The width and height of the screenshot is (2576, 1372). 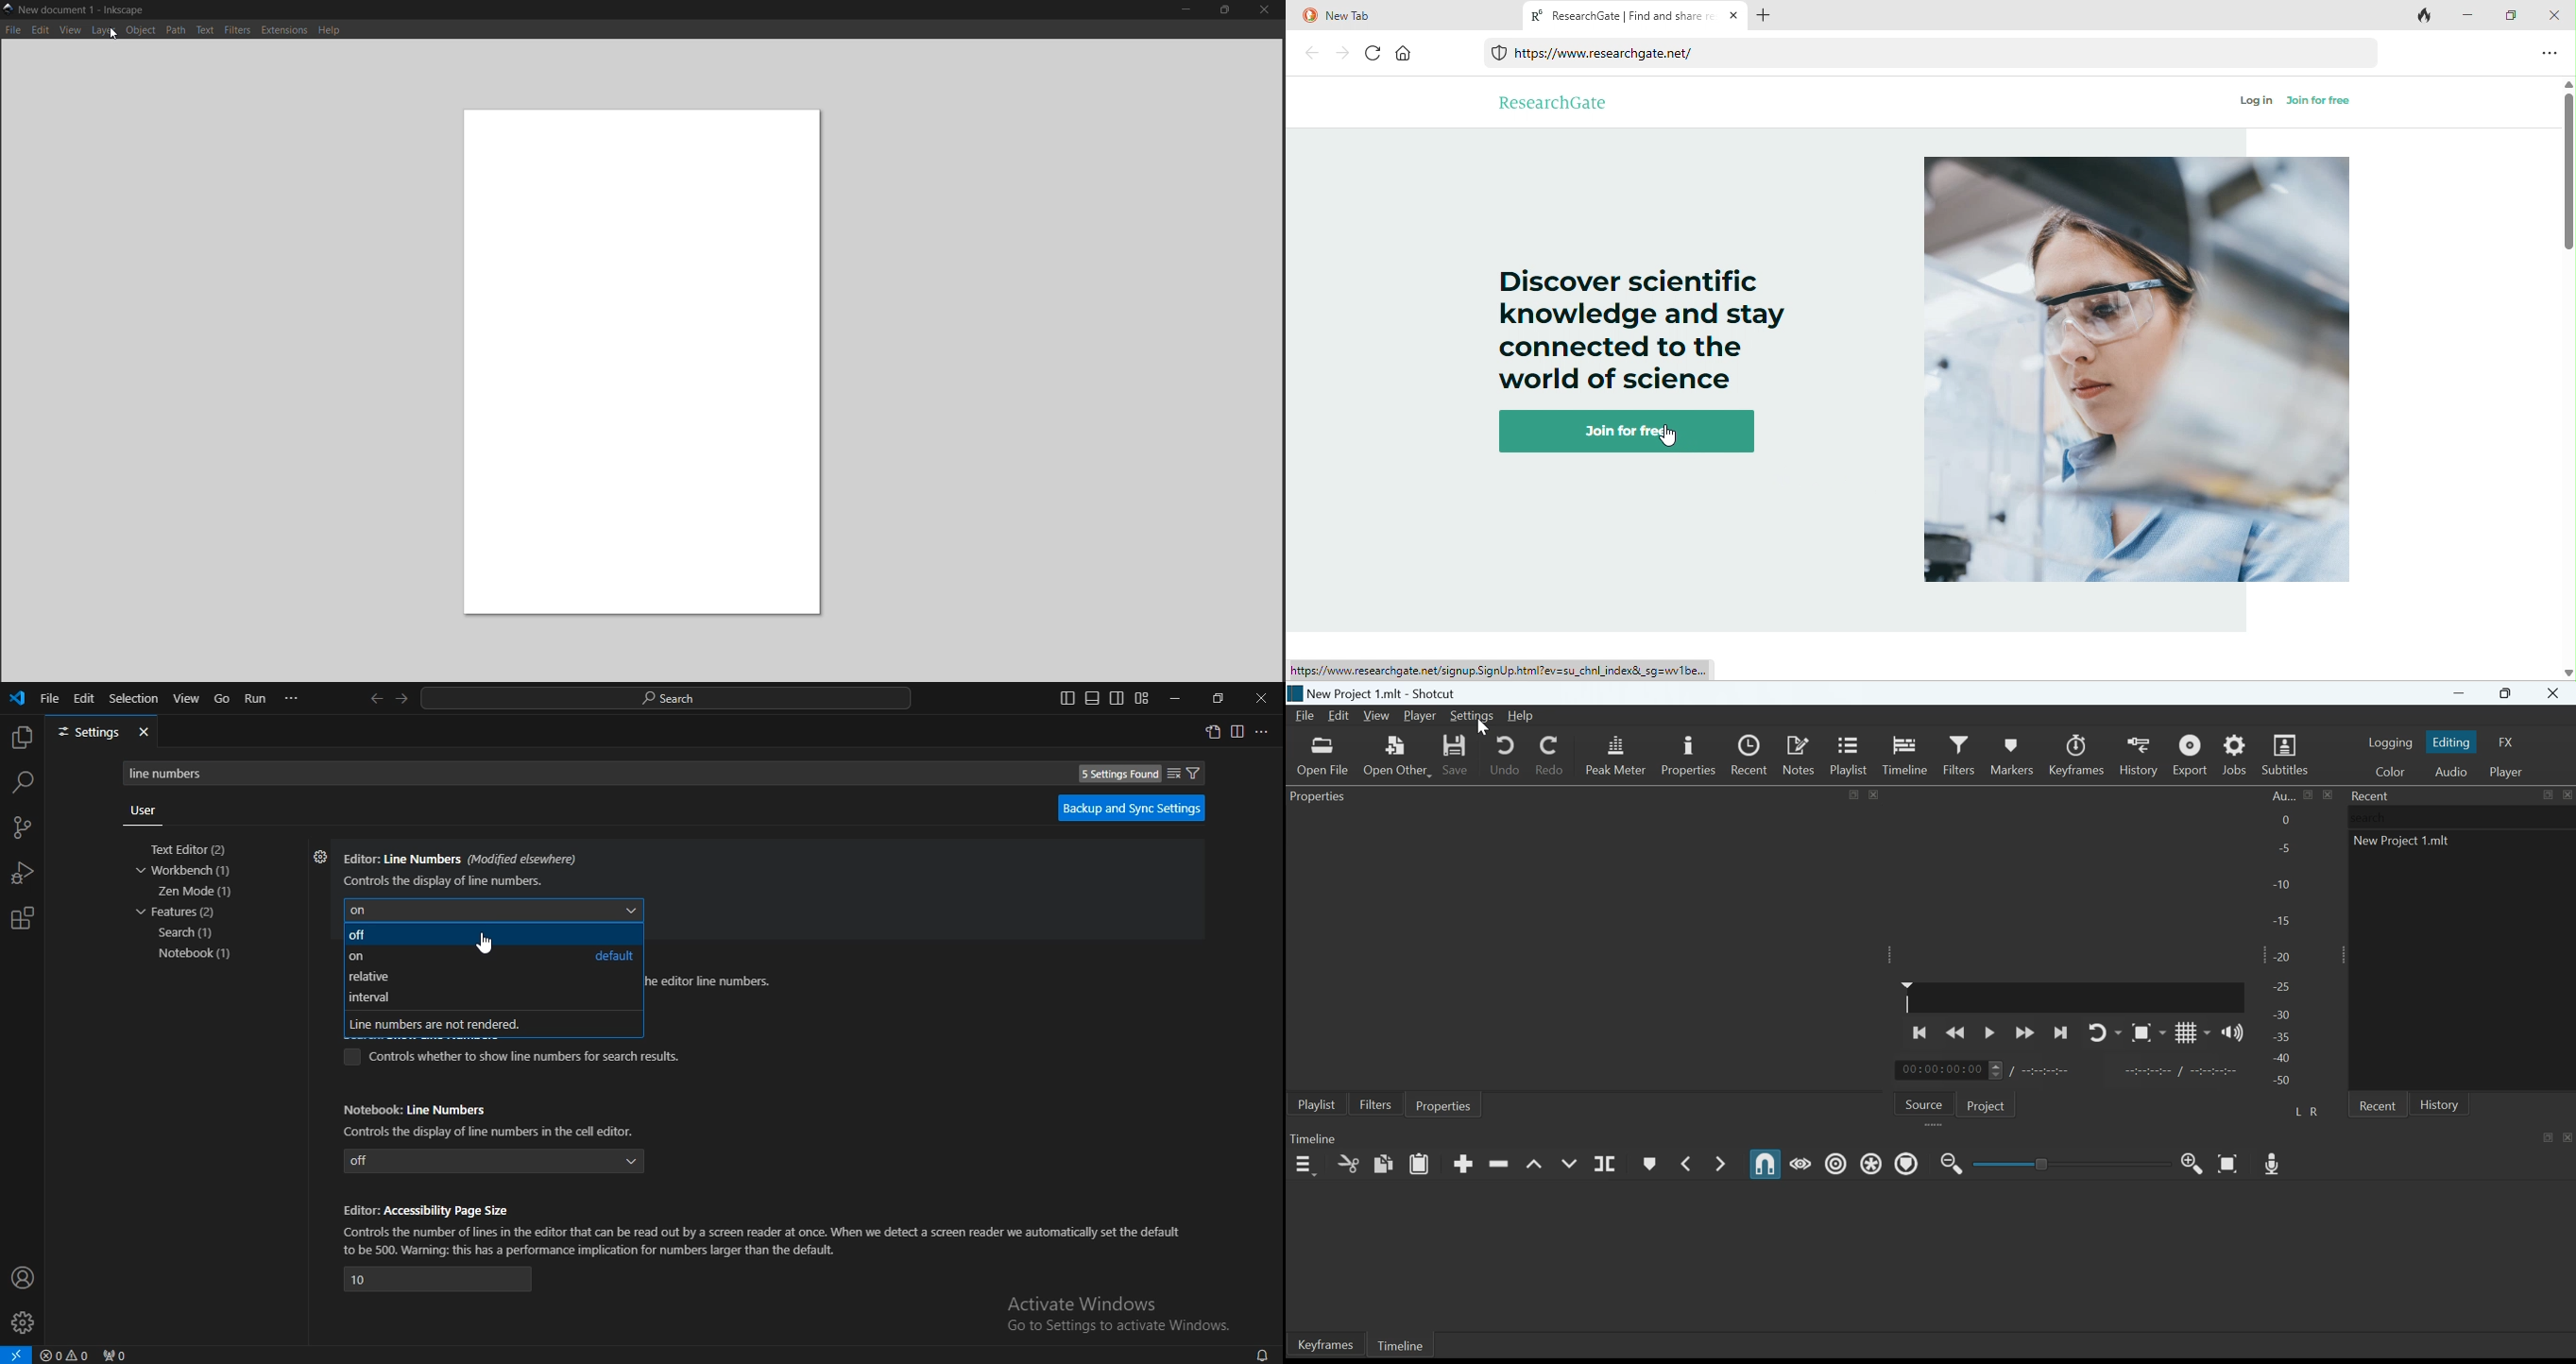 What do you see at coordinates (1568, 1164) in the screenshot?
I see `Overwrite` at bounding box center [1568, 1164].